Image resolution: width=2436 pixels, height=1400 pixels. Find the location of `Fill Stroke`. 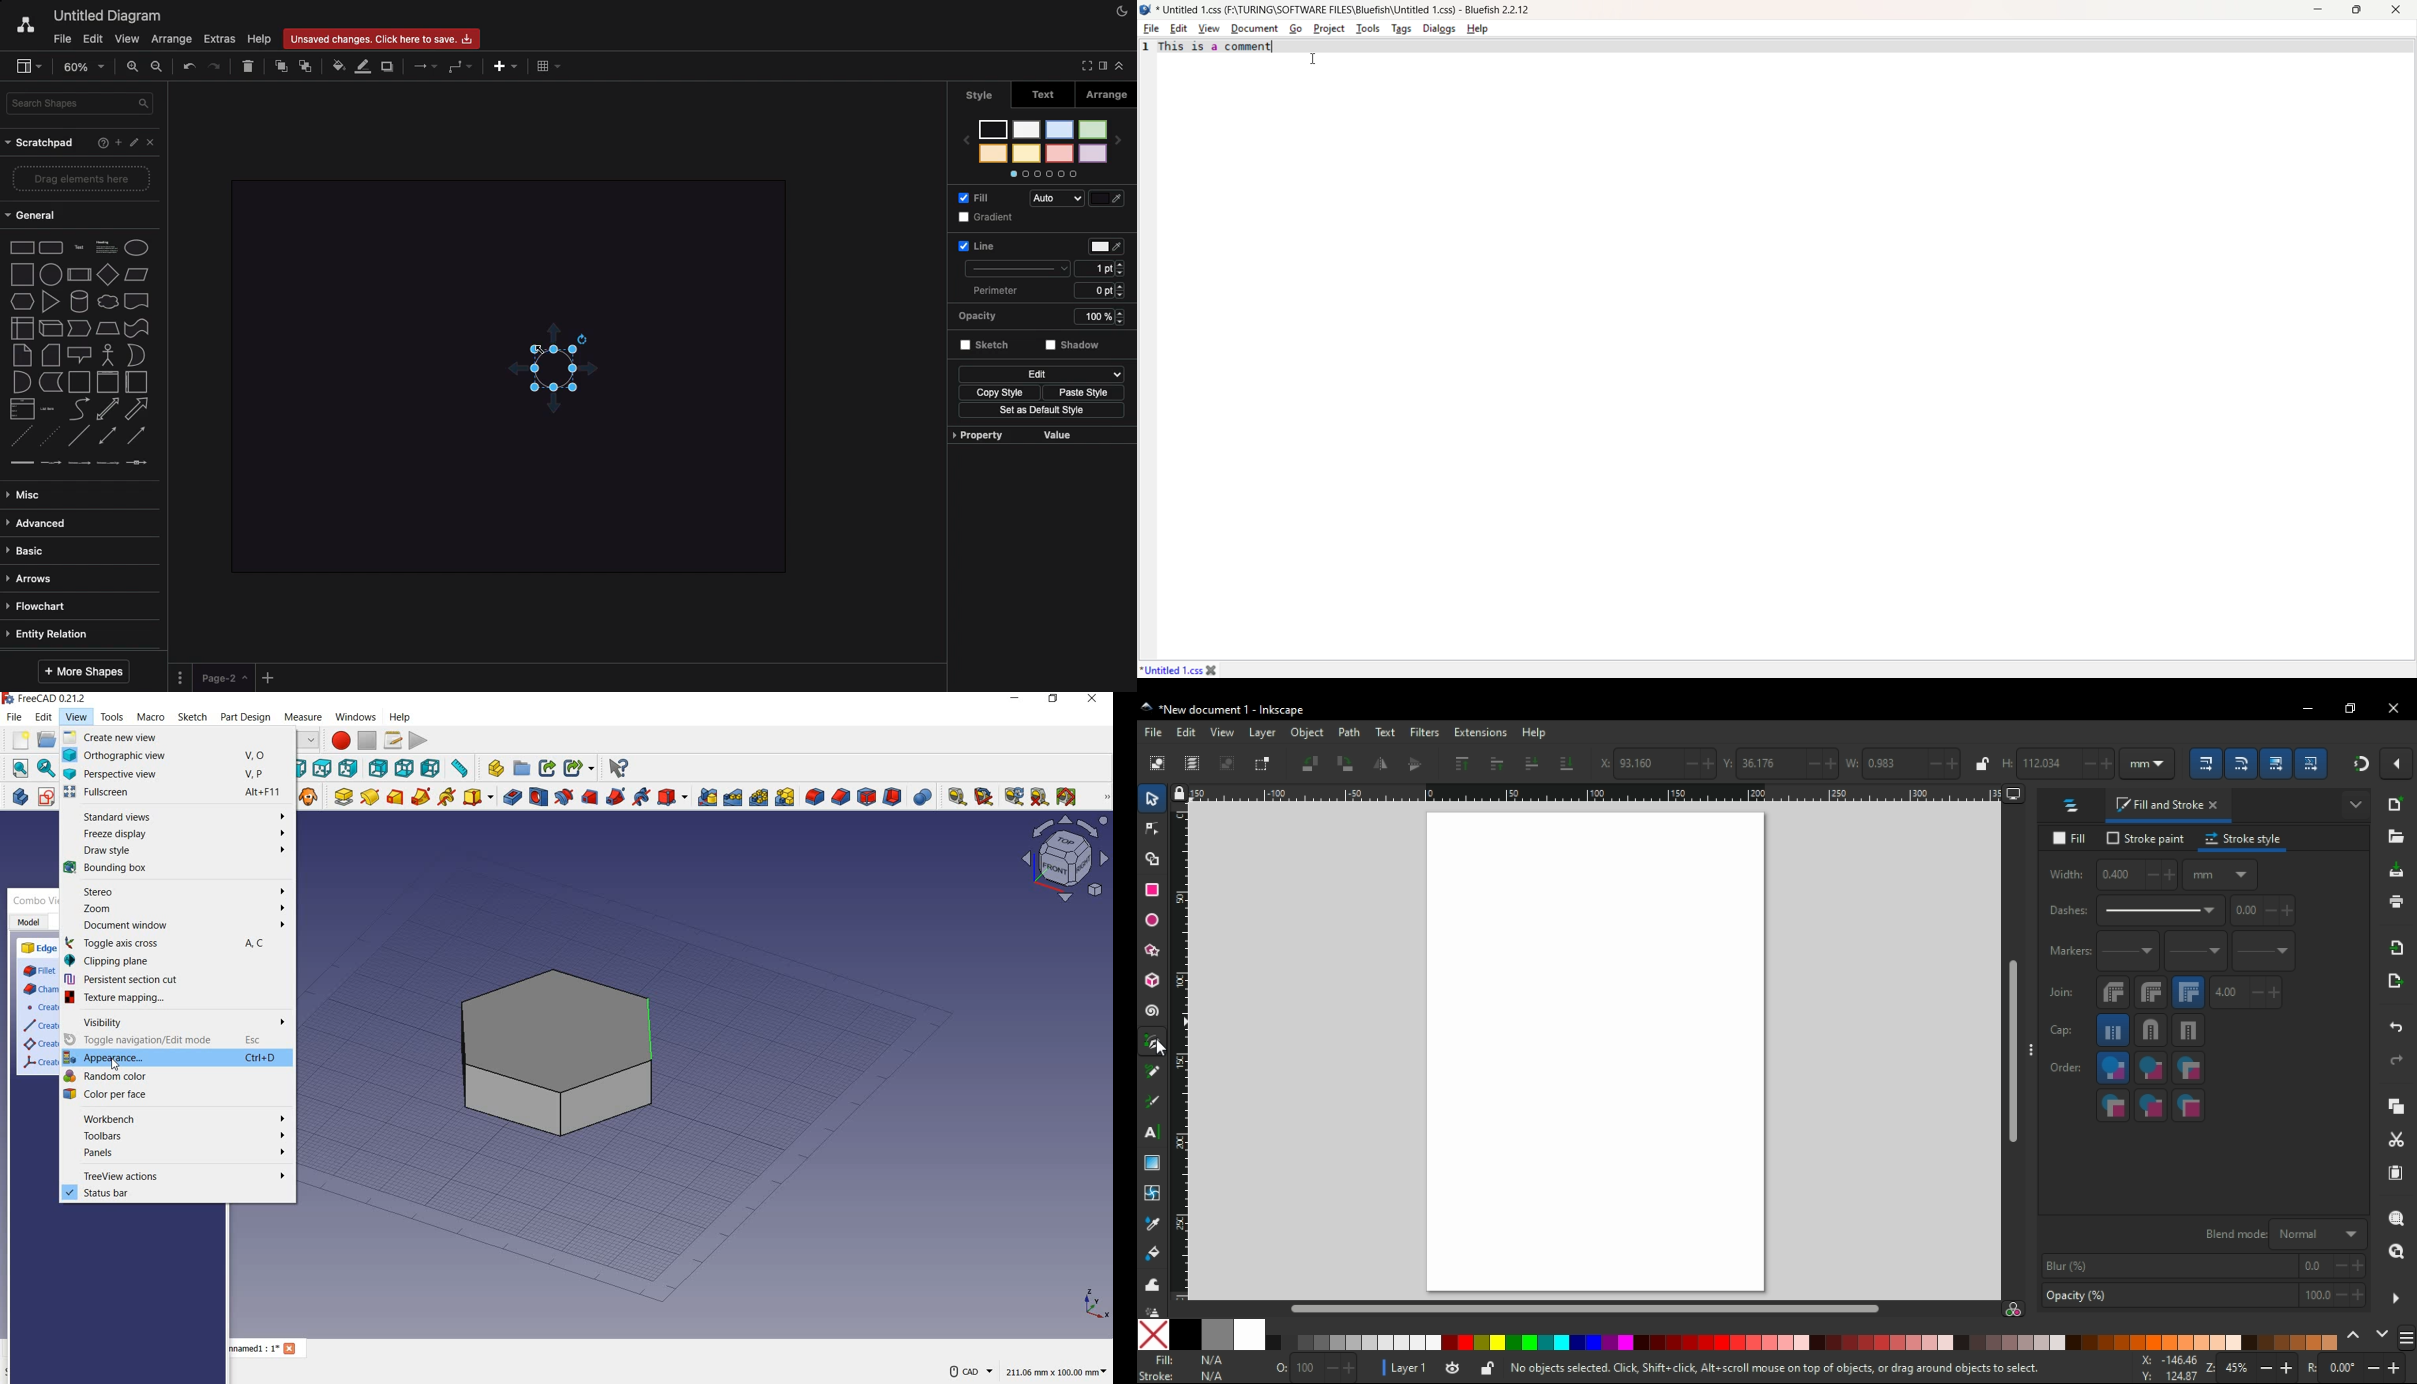

Fill Stroke is located at coordinates (1156, 1368).